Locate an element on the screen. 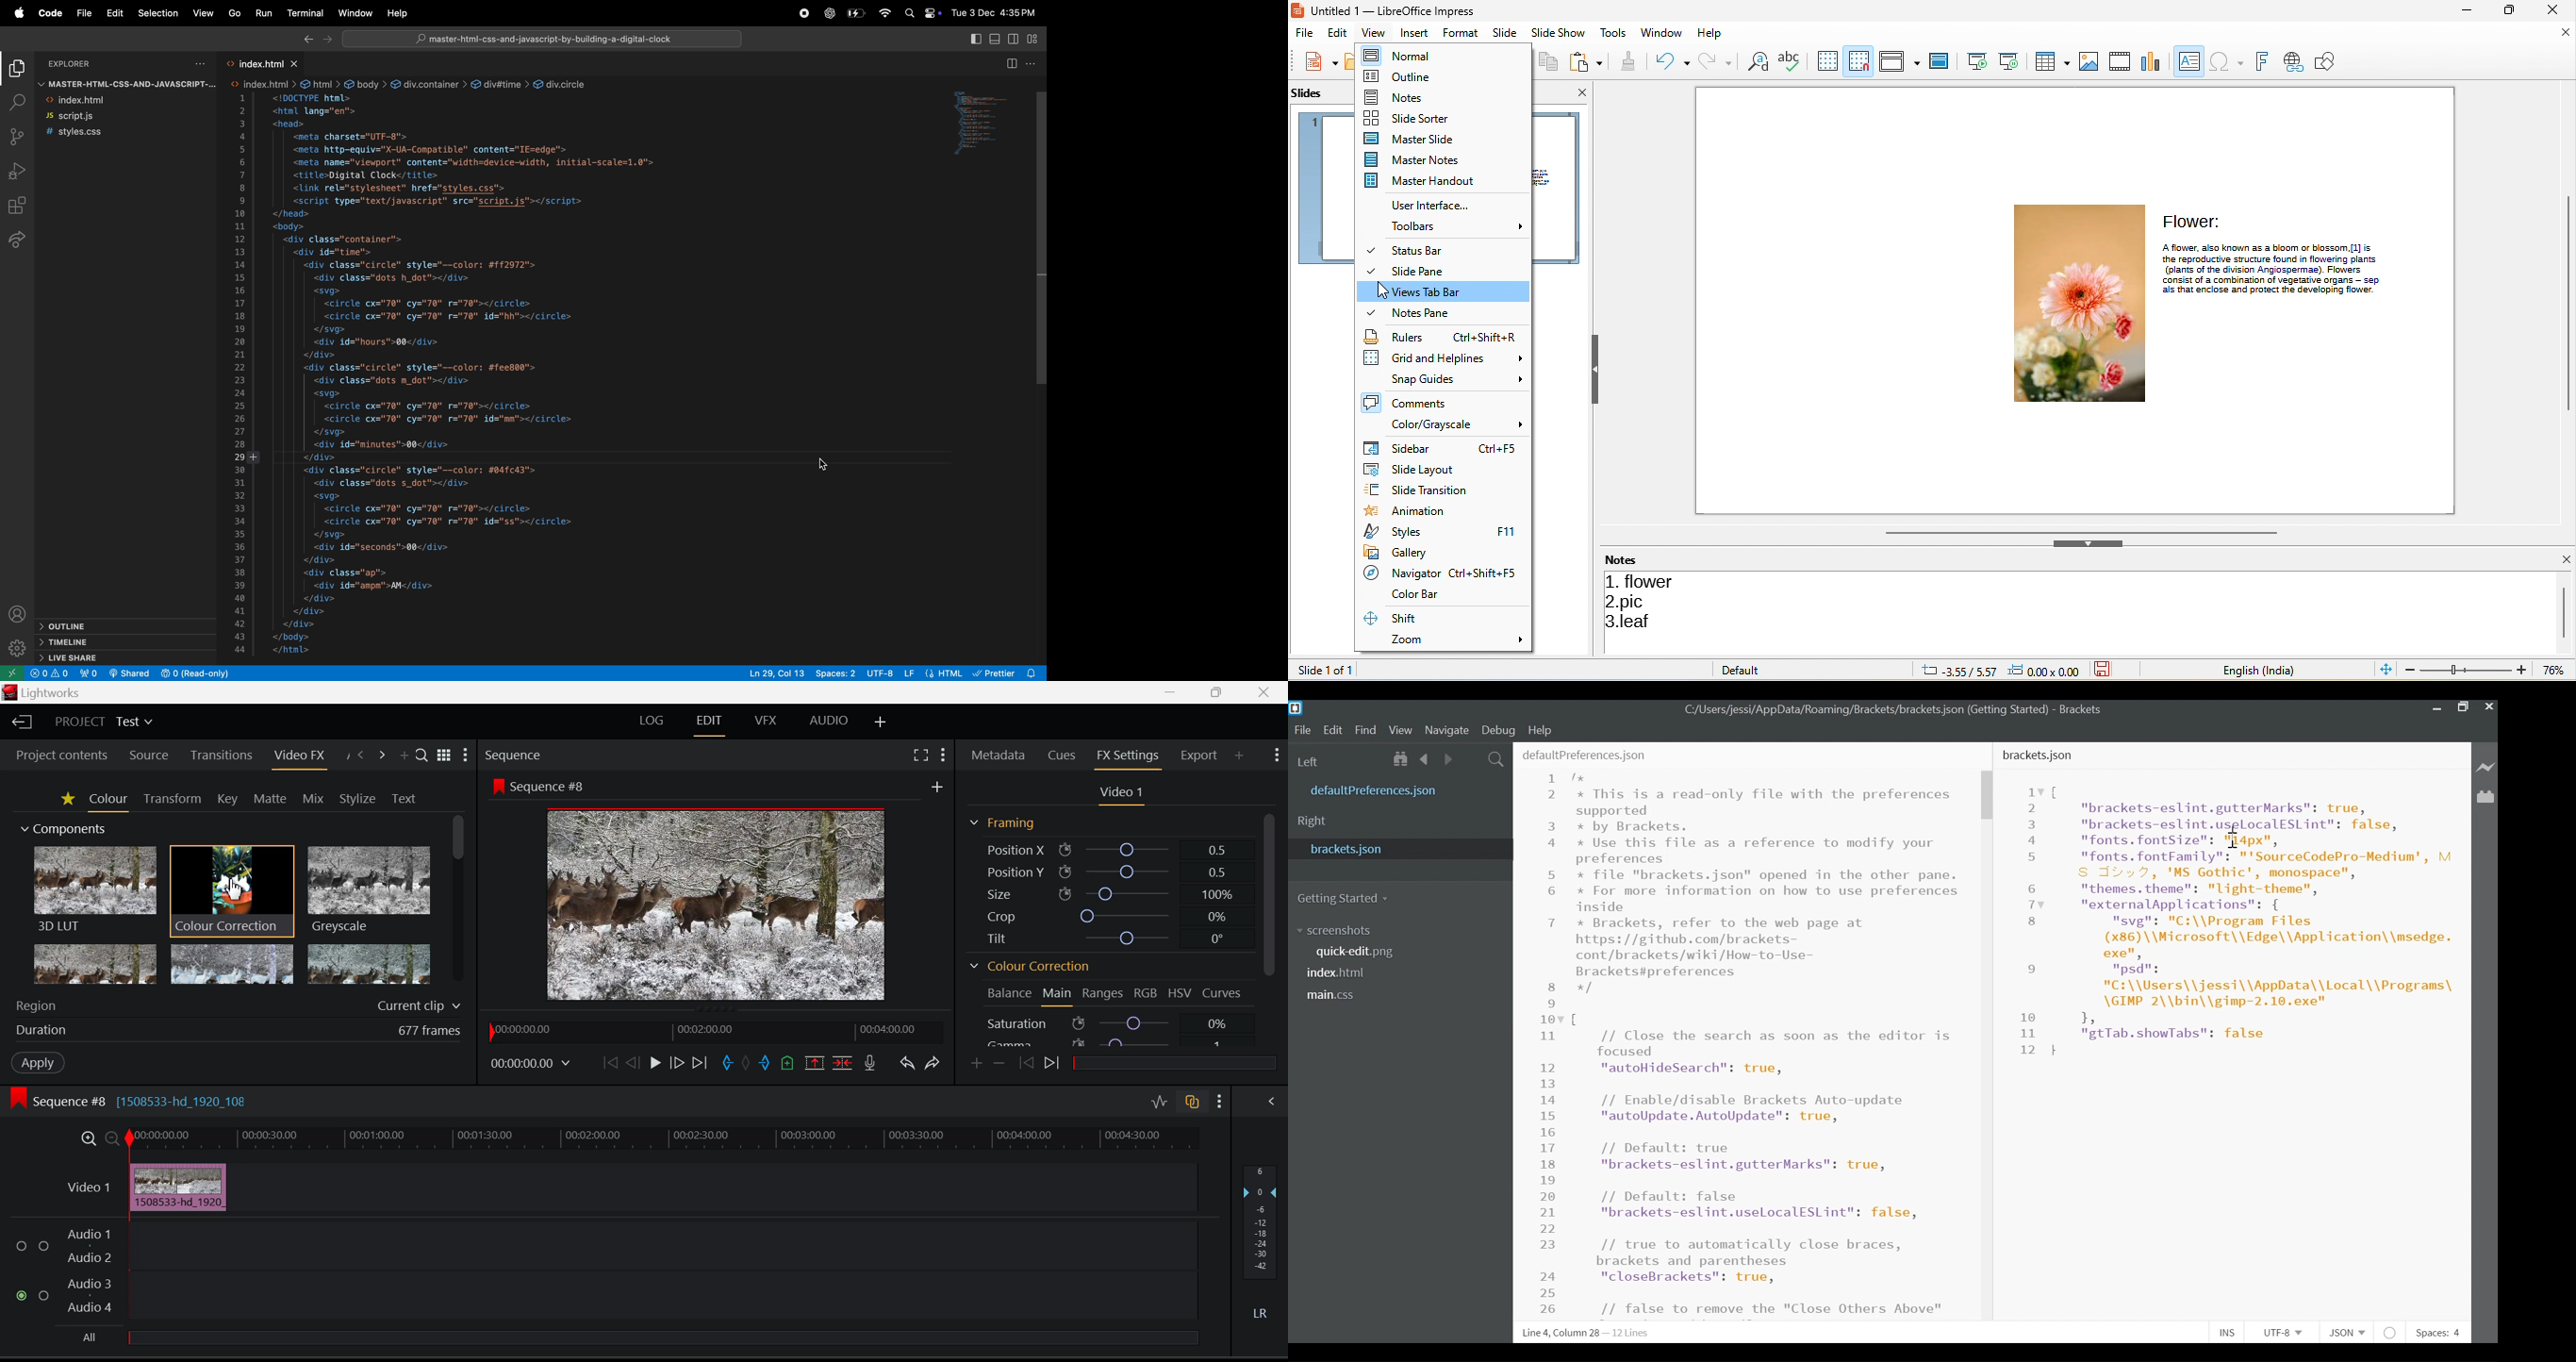  iv [
2 "brackets-eslint.gutterMarks": true,
3 "brackets-eslint.usglocalESLint": false,
4 "fonts. fontSize": Fapxn,
5 "fonts. fontFamily": "'SourceCodePro-Medium', M
S d¥» 7, 'MS Gothic', monospace",
6 "themes. theme": "light-theme",
Tv "externalApplications": {
8 "svg": "C:\\Program Files
(x86) \\Microsoft\\Edge\\Application\\msedge.
exe",
9 psd is
"C:\\Users\\jessi\\AppData\\Local\\Programs\
\GIMP 2\\bin\\gimp-2.10.exe"
1e 1,
11 "gtTab.showTabs": false
12} is located at coordinates (2235, 940).